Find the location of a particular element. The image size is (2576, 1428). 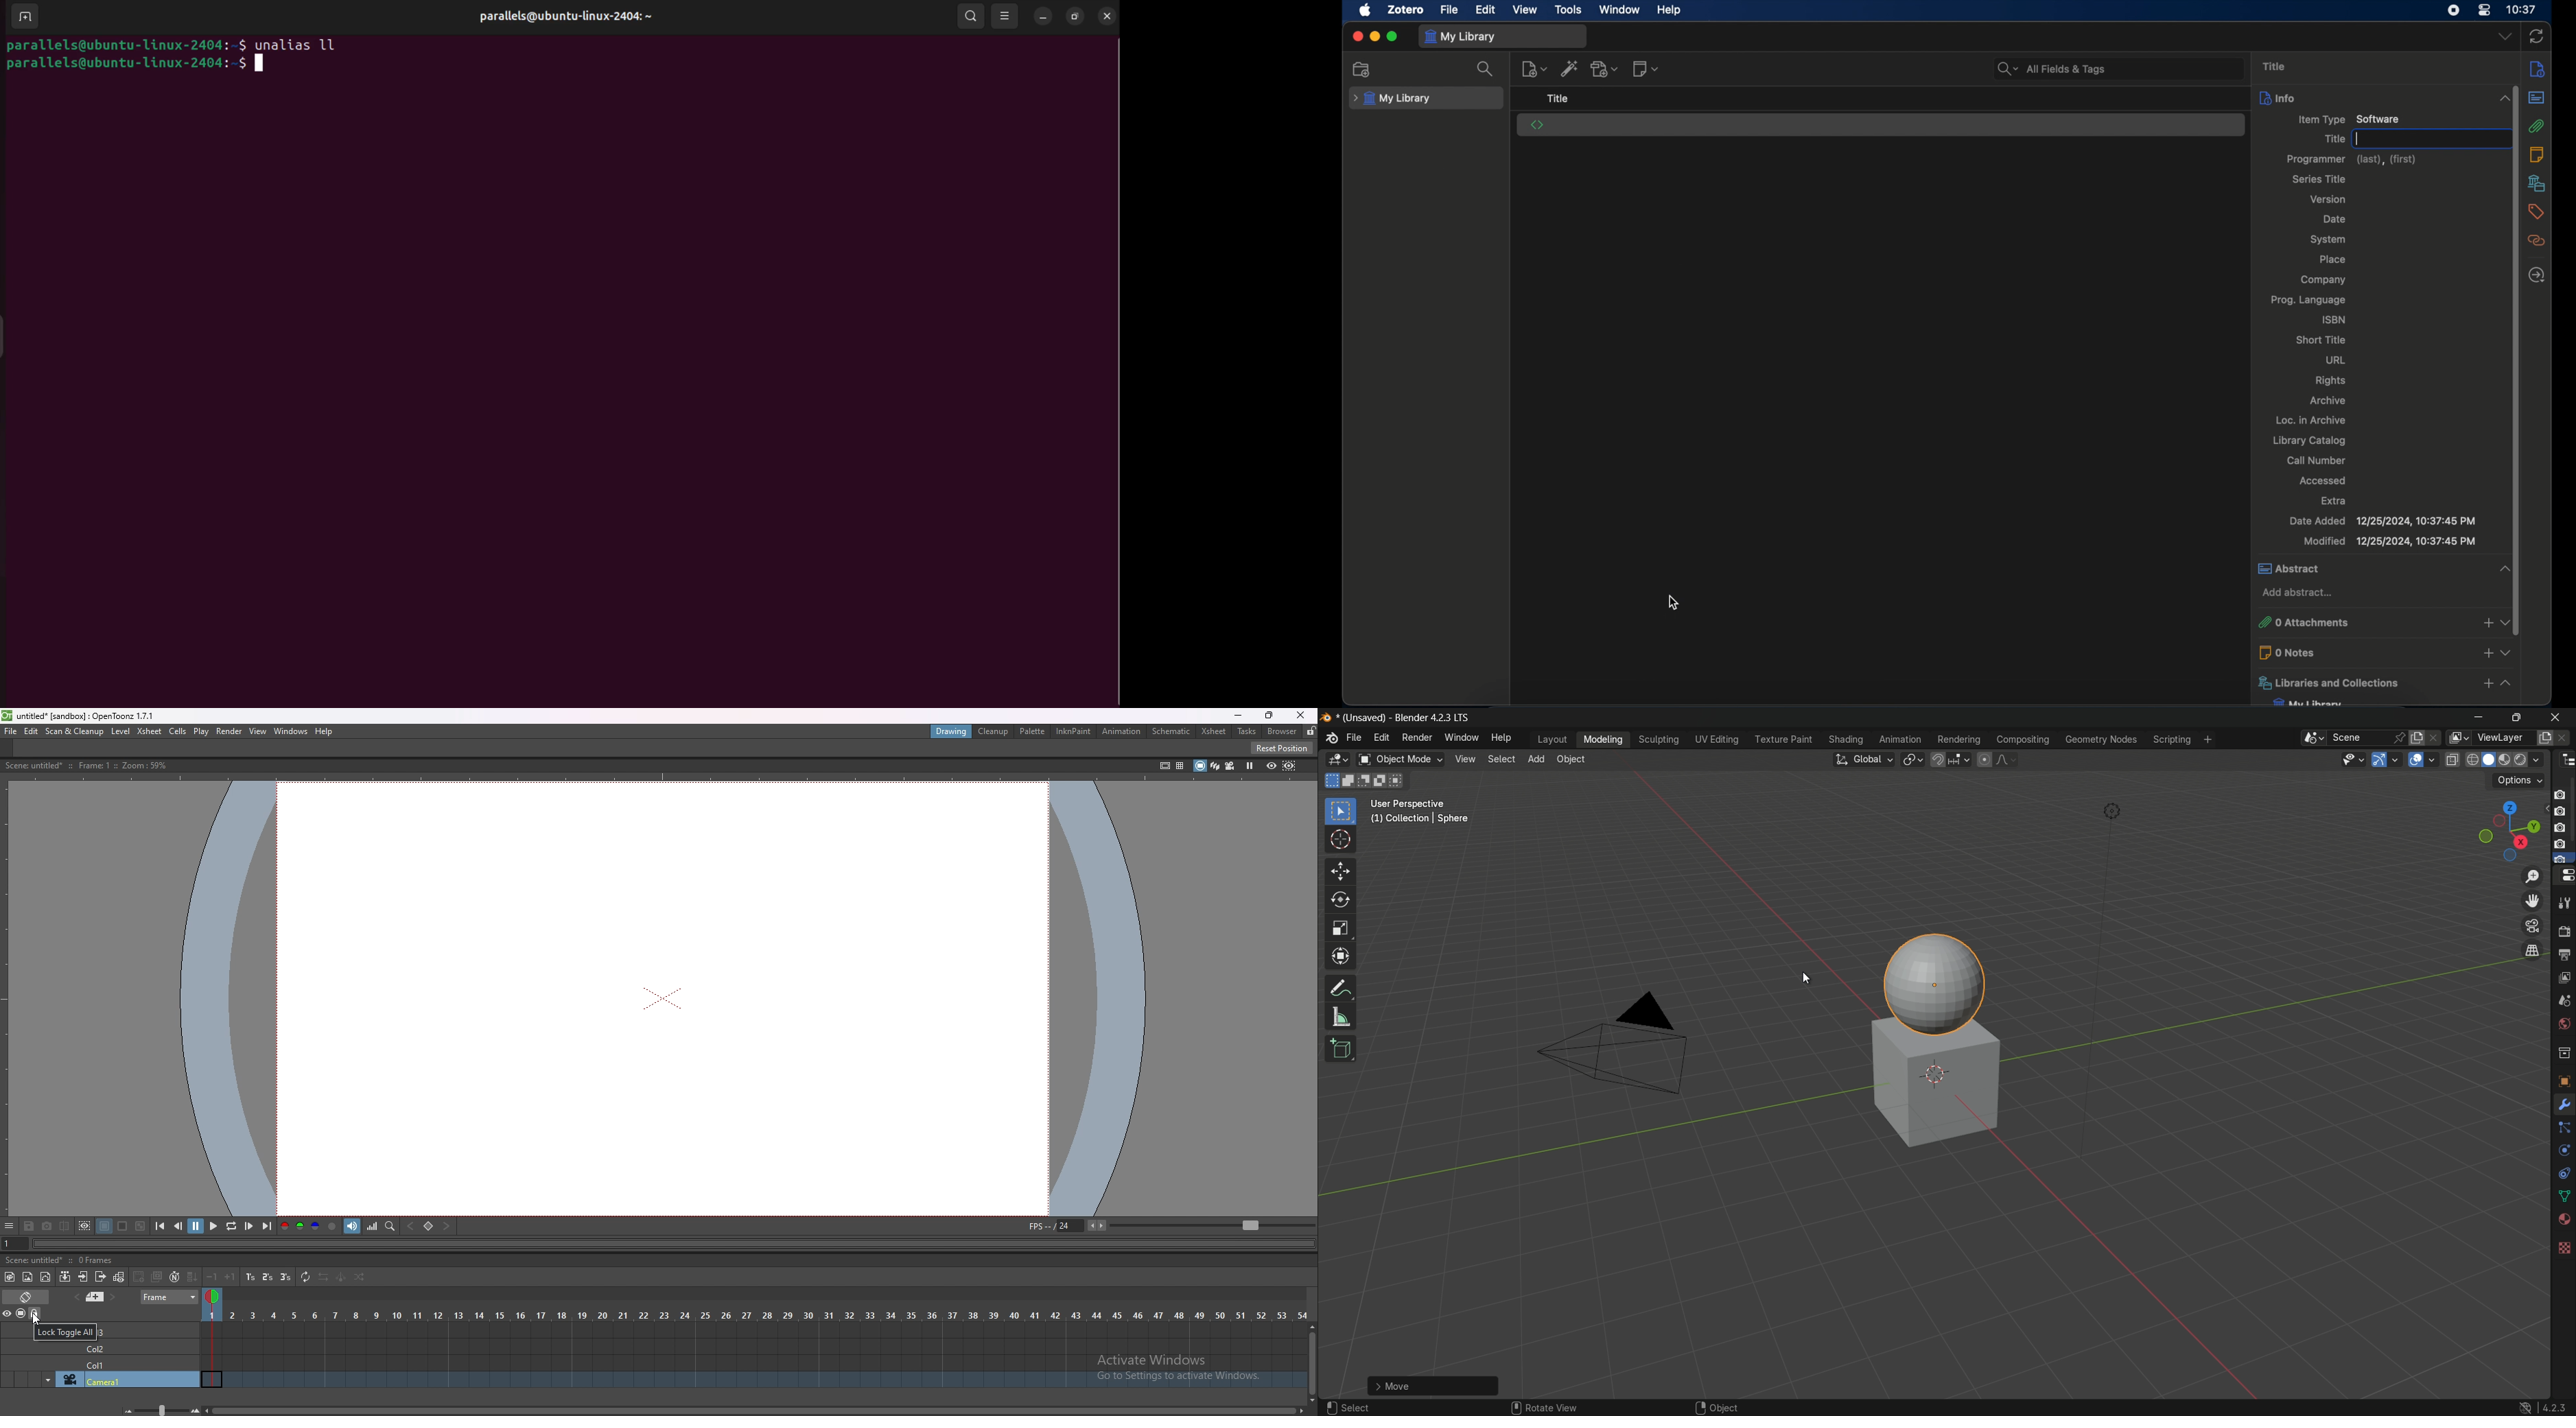

User Perspective (1) Collection | Sphere is located at coordinates (1420, 811).